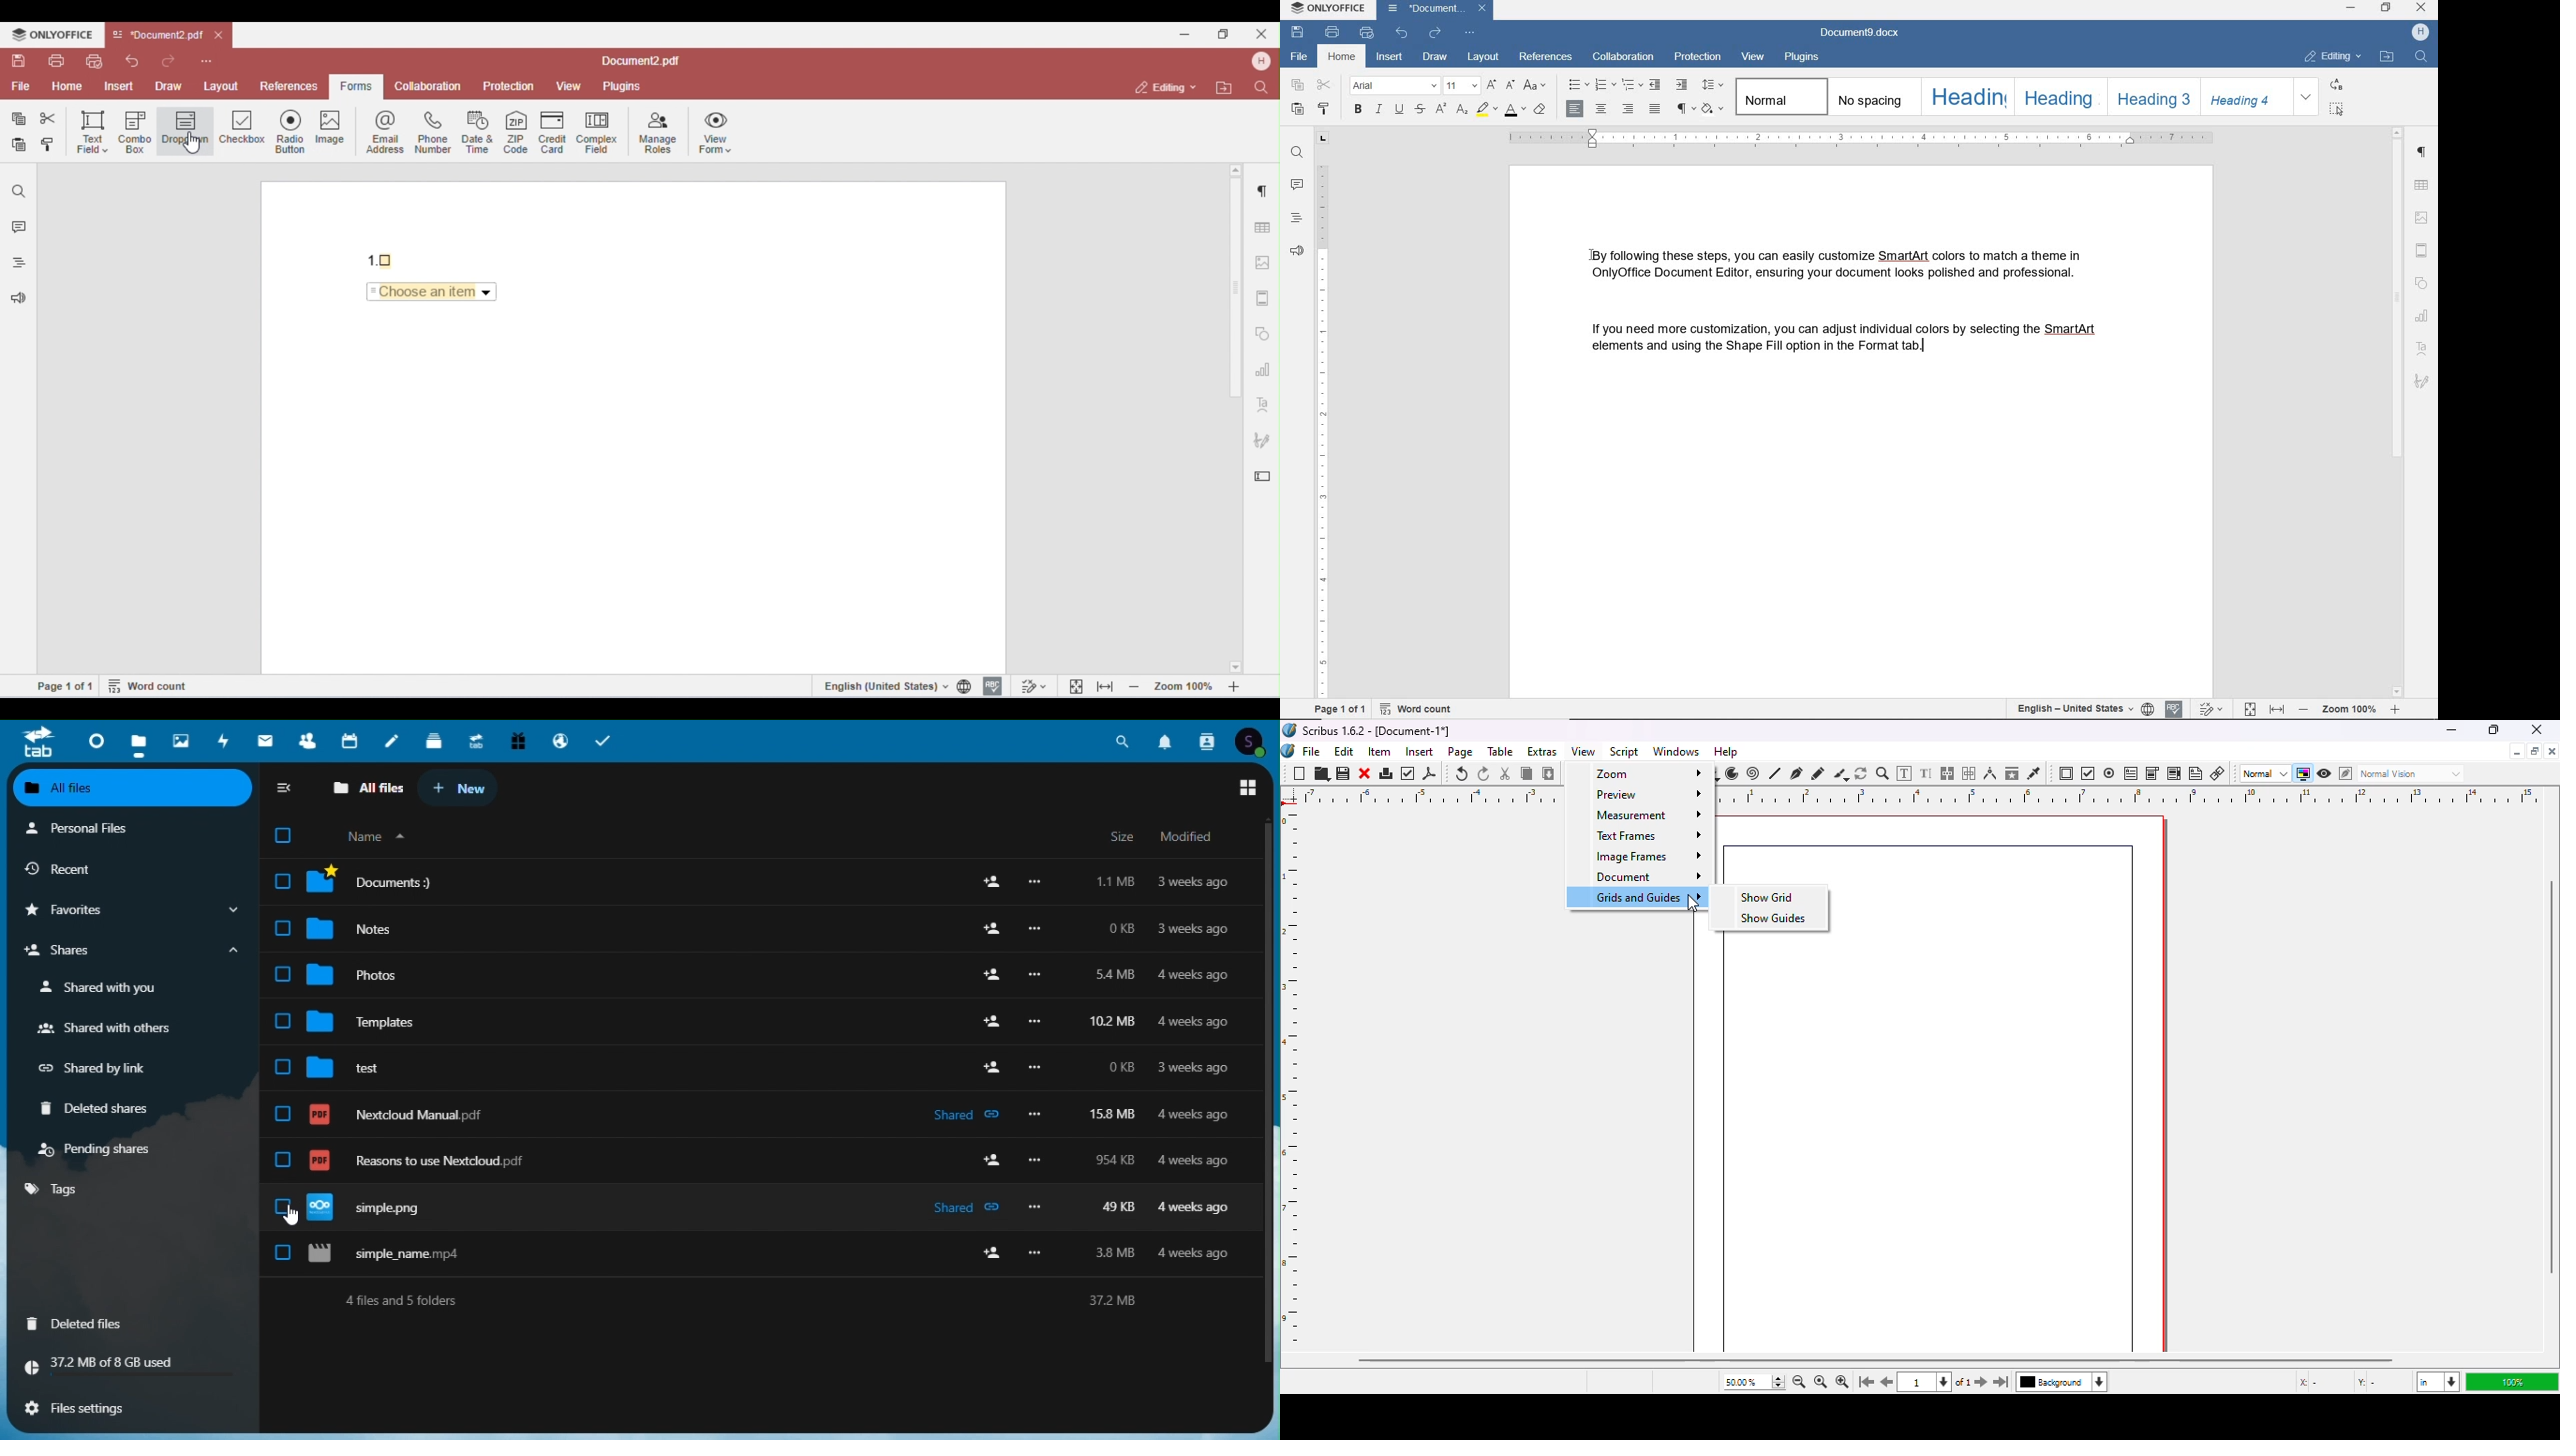 The width and height of the screenshot is (2576, 1456). I want to click on tasks, so click(604, 739).